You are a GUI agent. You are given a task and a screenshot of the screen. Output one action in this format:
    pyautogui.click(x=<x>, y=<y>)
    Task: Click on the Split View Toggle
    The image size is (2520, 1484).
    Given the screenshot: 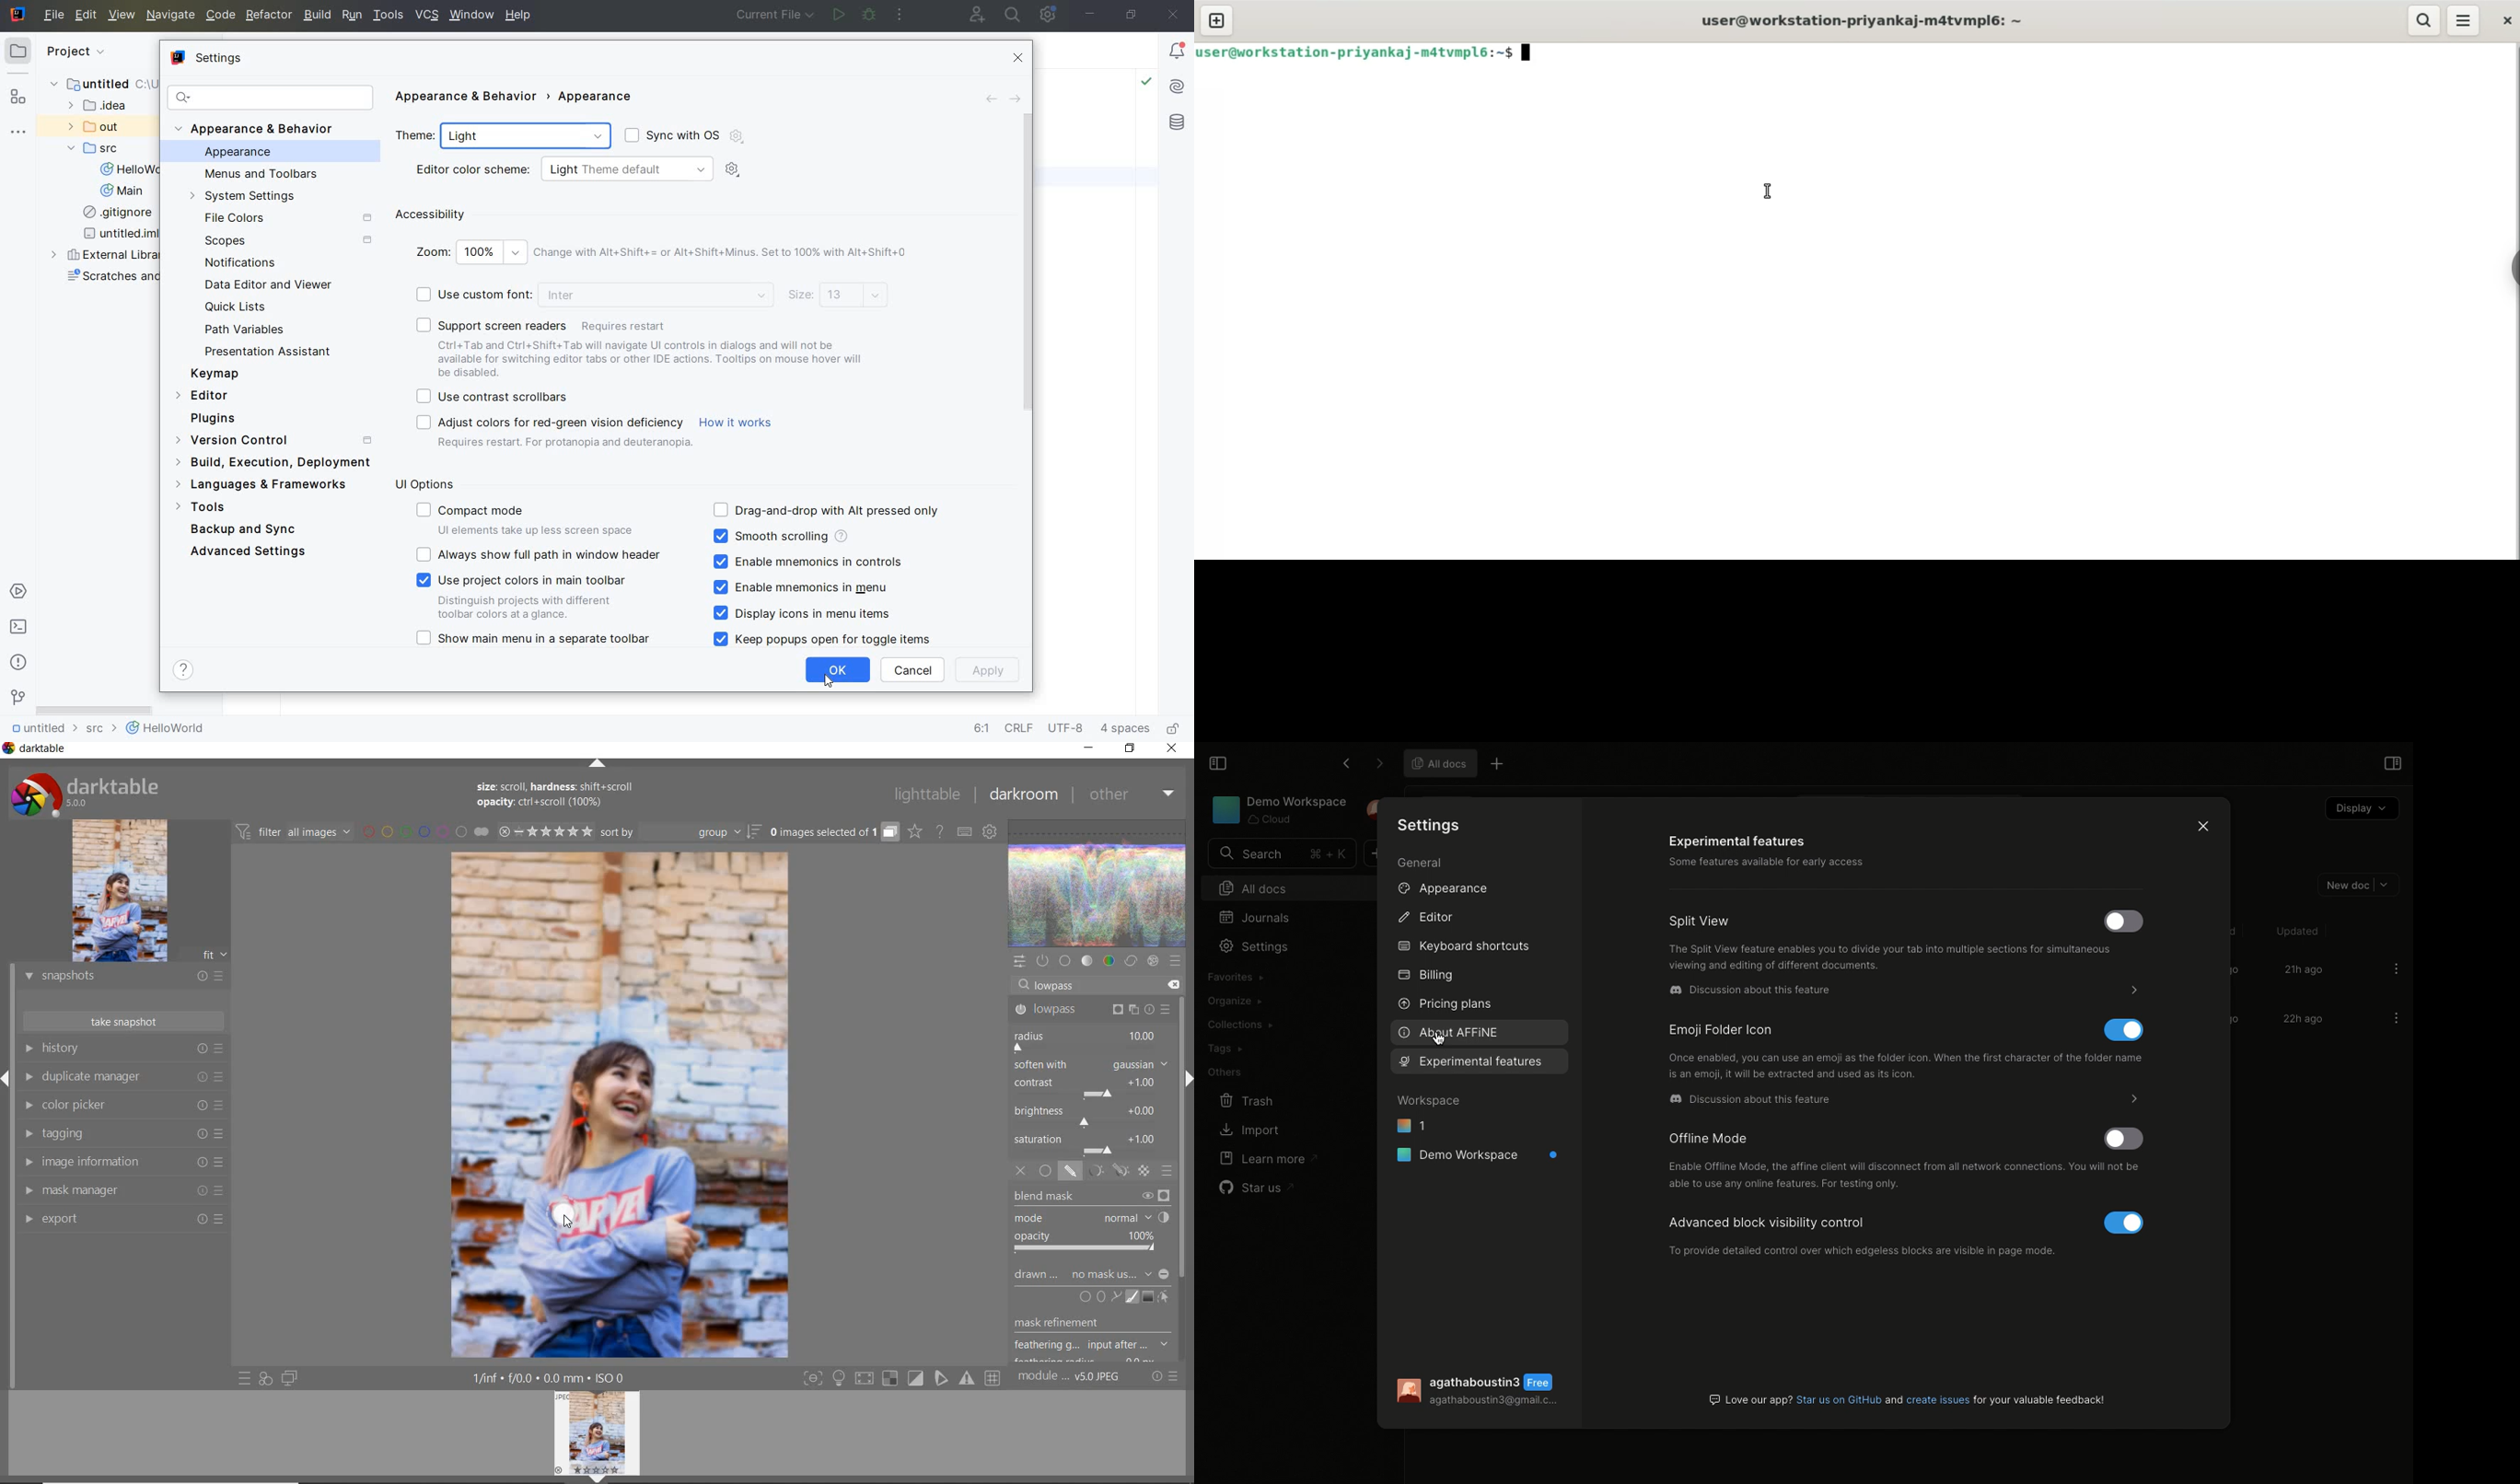 What is the action you would take?
    pyautogui.click(x=2124, y=922)
    